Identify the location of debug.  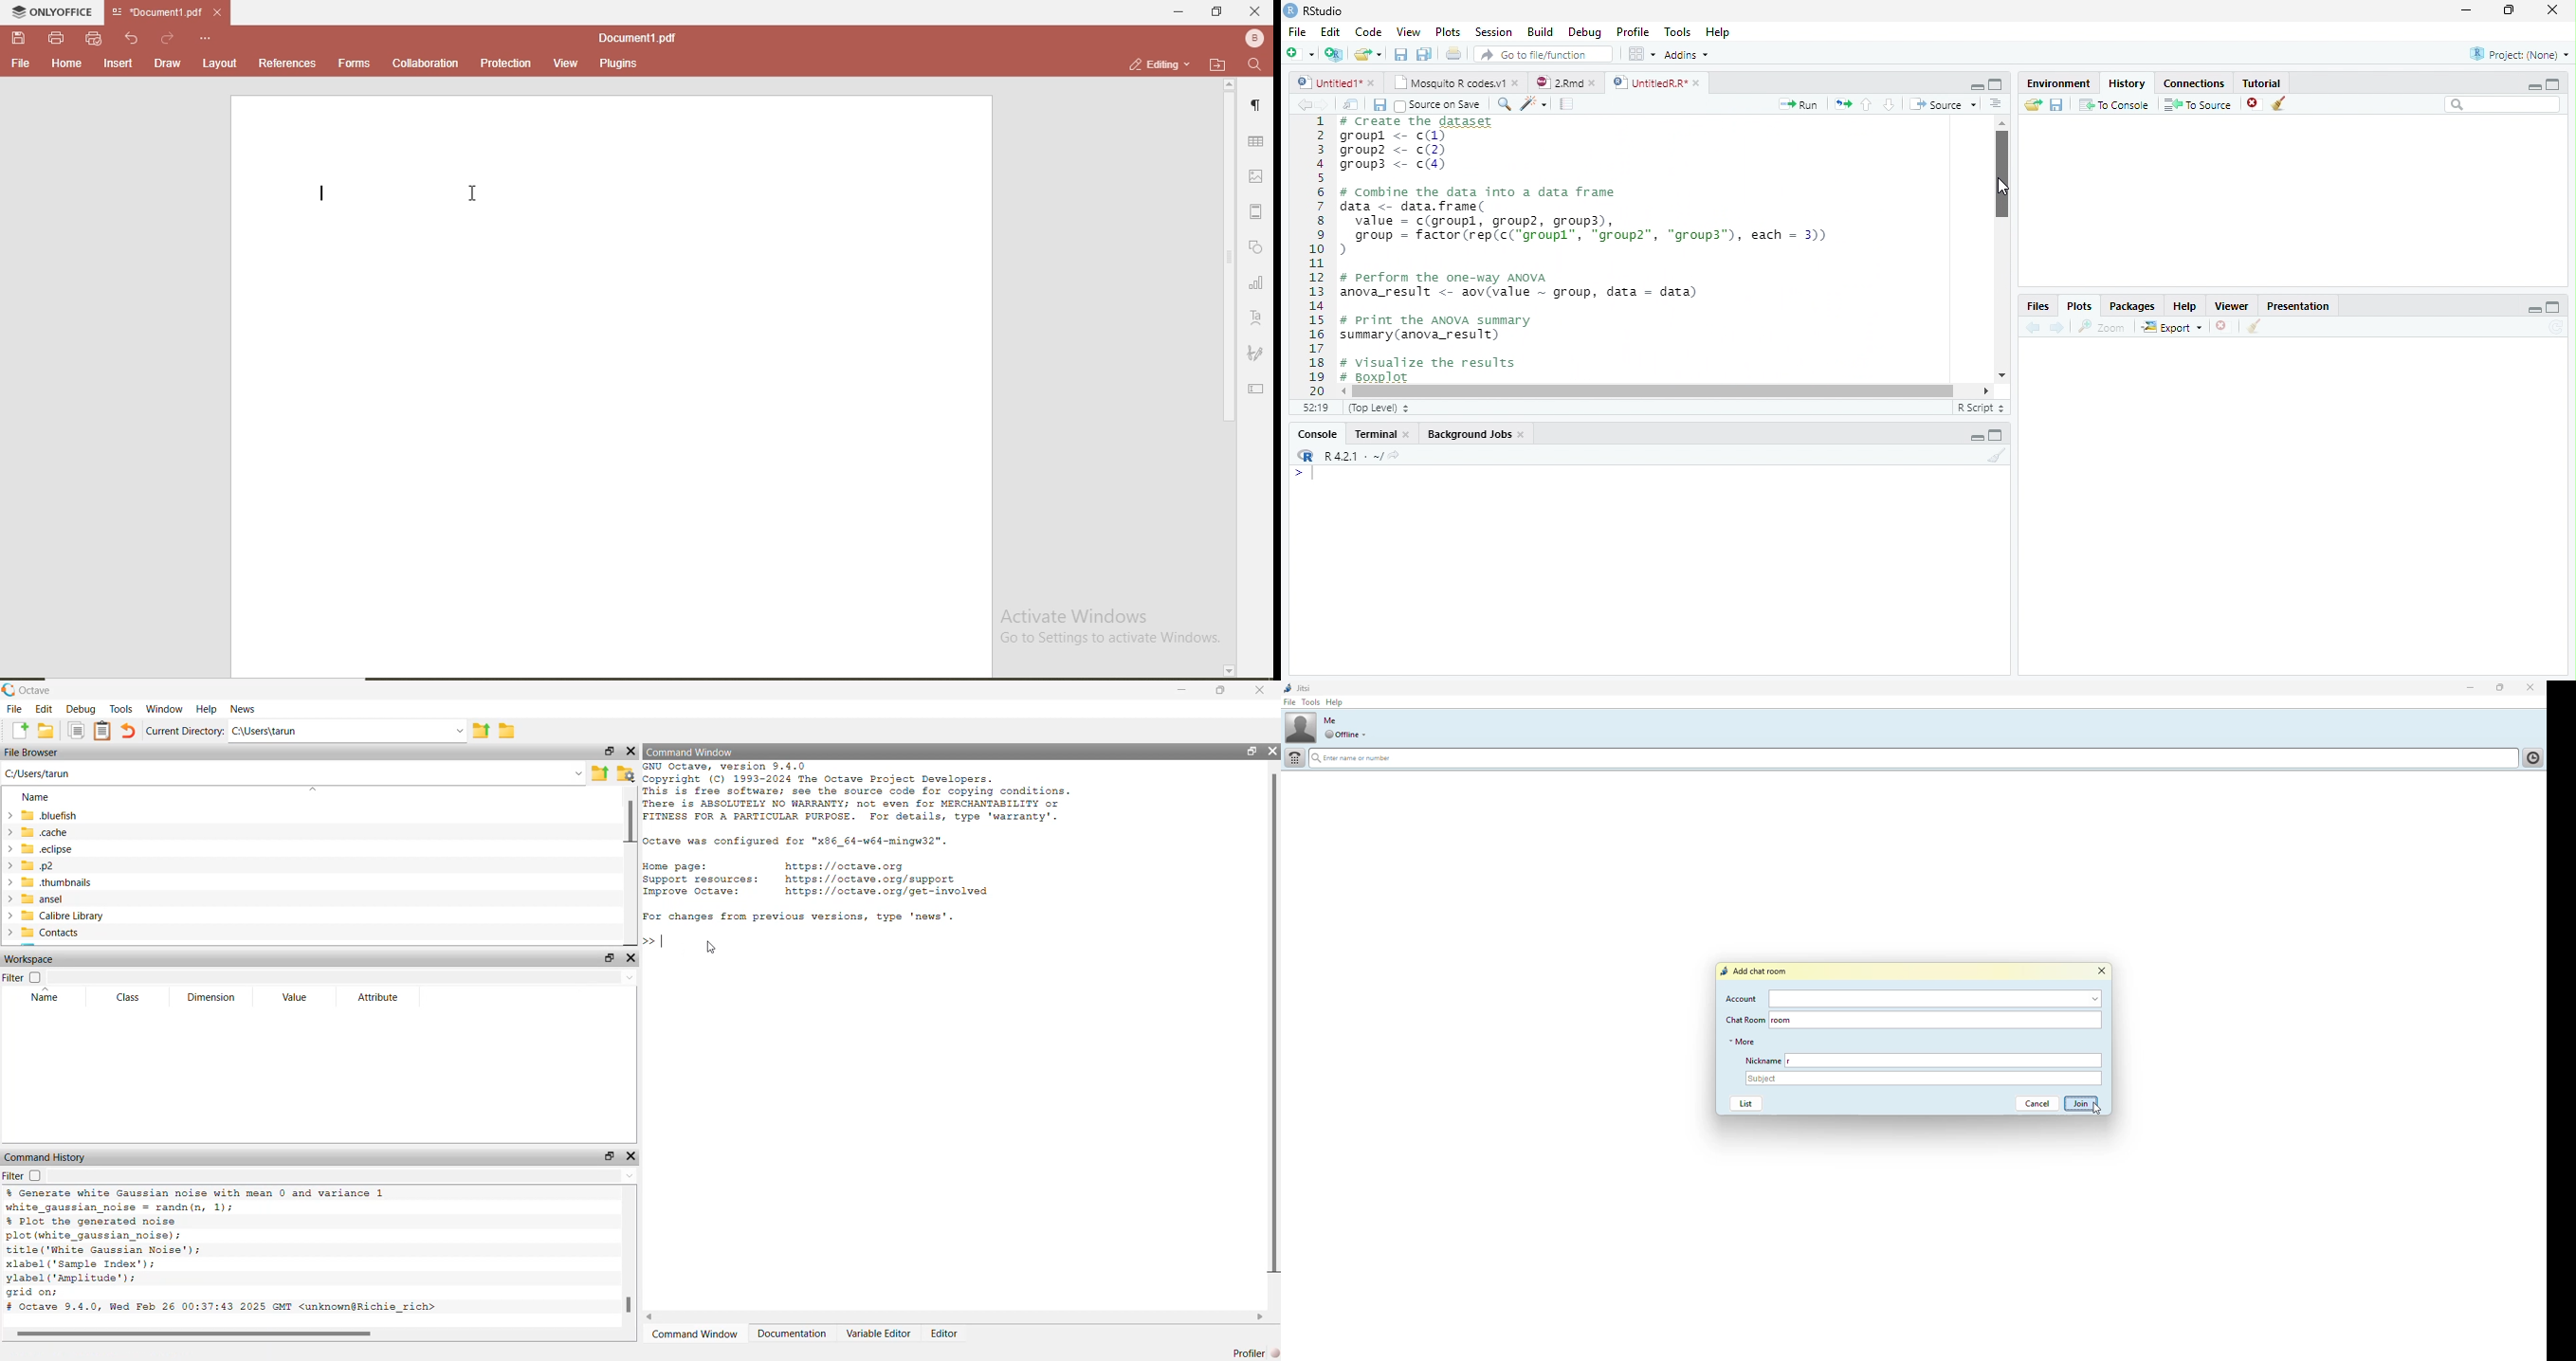
(1587, 33).